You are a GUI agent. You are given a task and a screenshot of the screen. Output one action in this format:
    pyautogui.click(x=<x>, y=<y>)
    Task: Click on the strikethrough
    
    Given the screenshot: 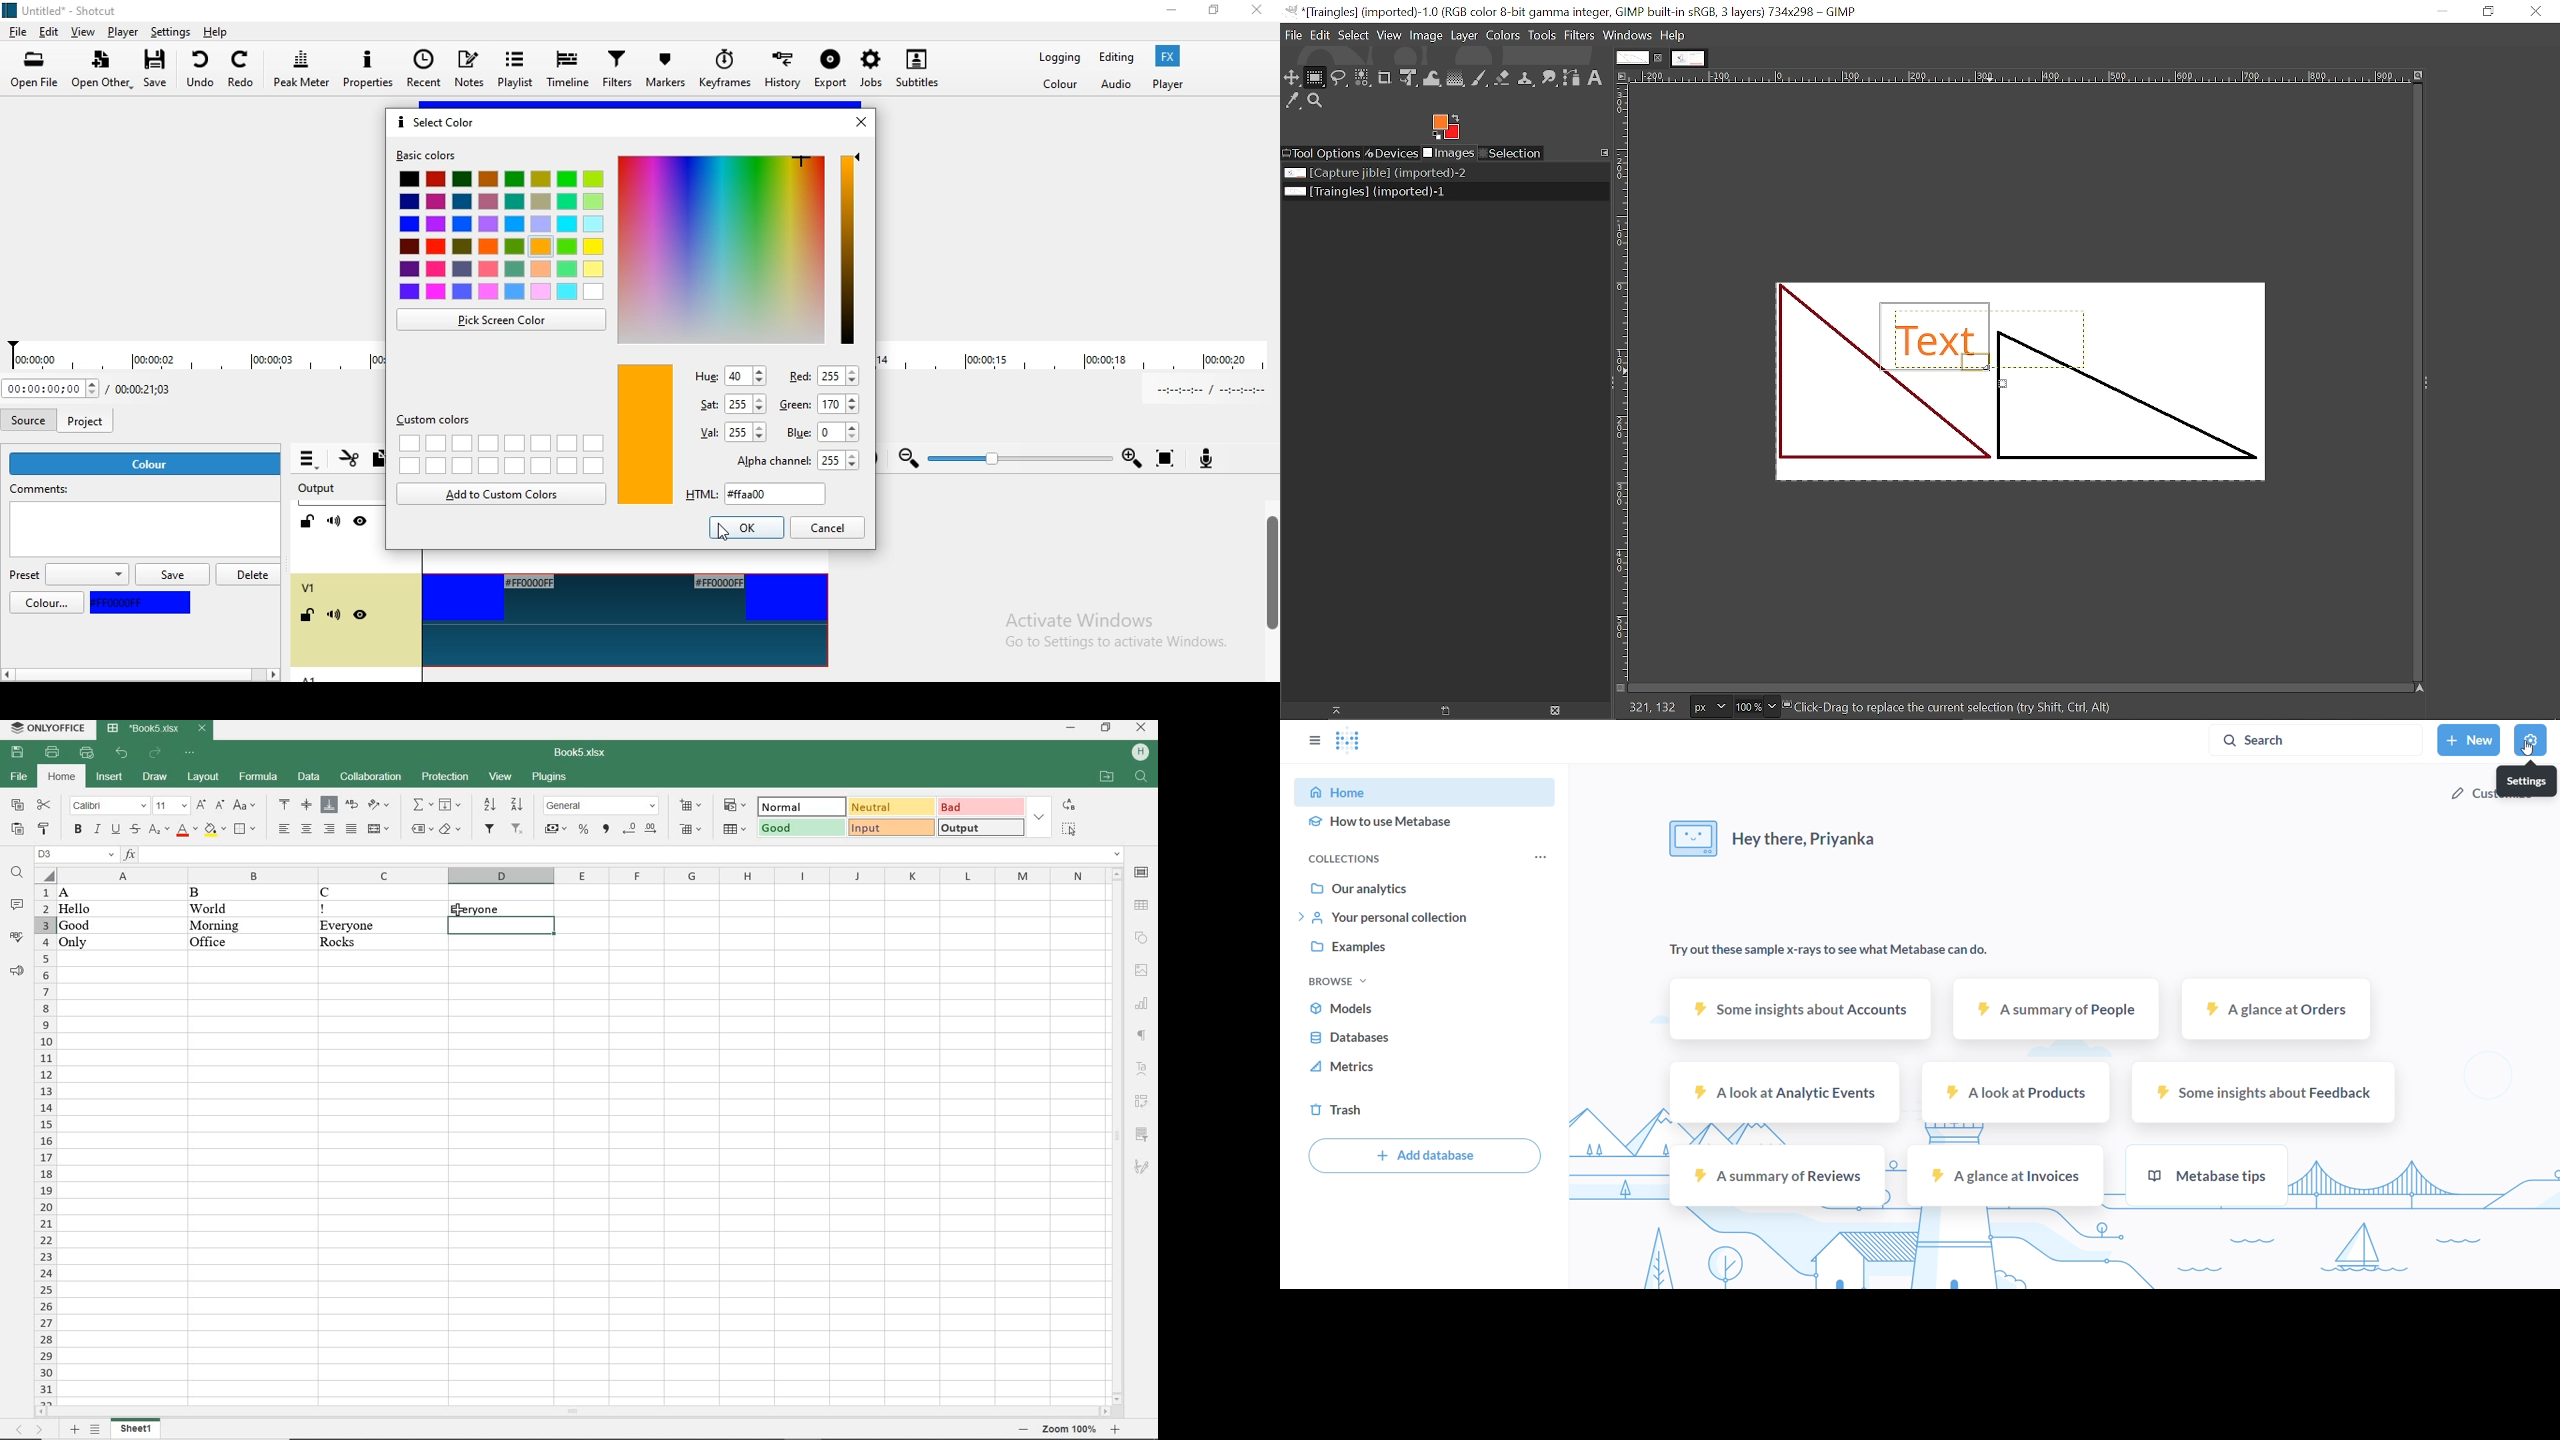 What is the action you would take?
    pyautogui.click(x=134, y=831)
    